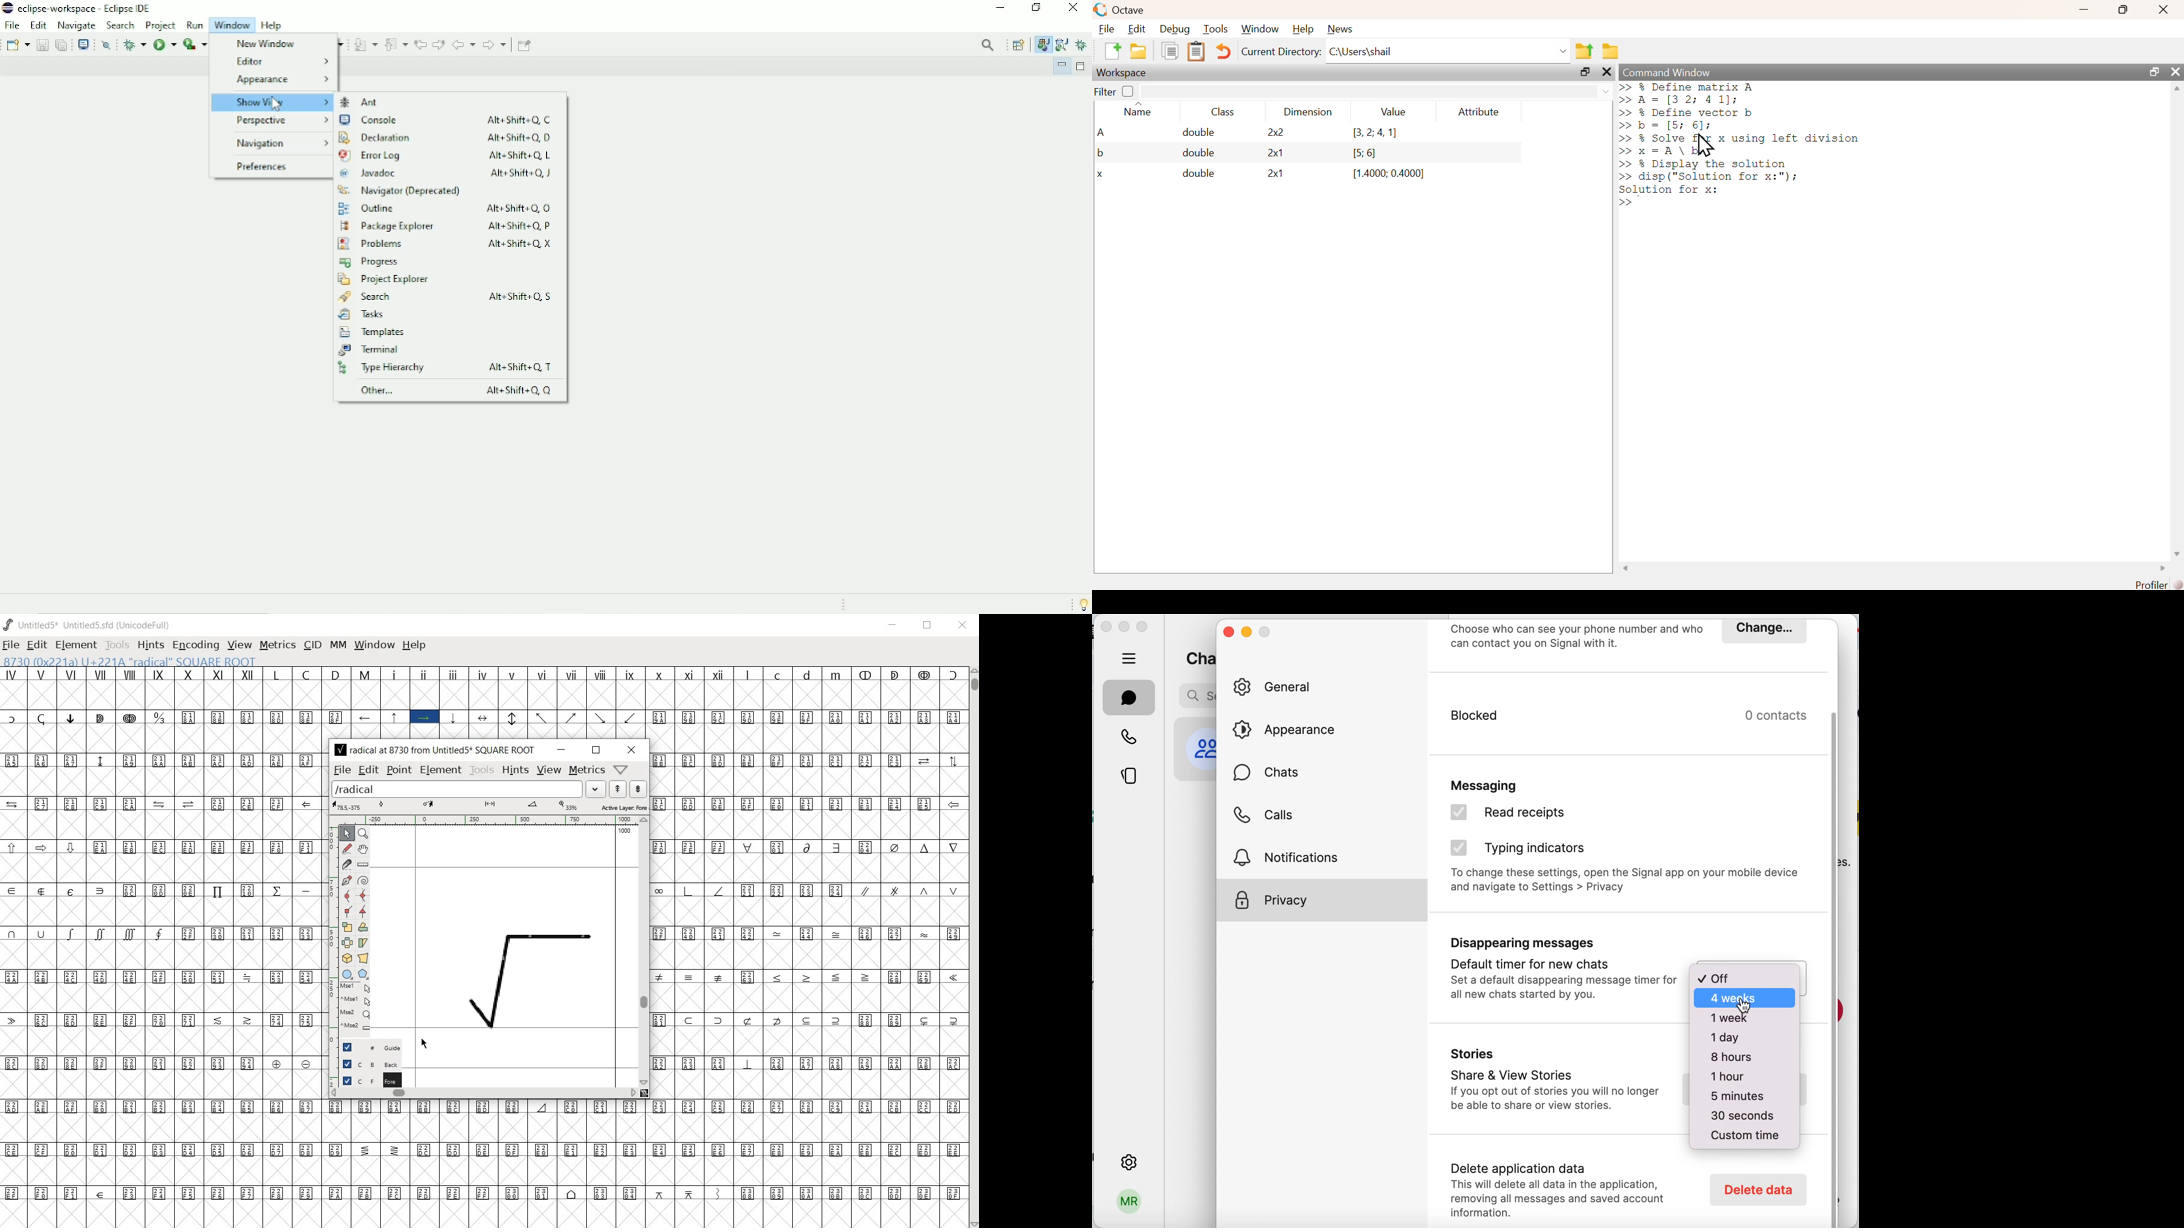 This screenshot has width=2184, height=1232. What do you see at coordinates (989, 44) in the screenshot?
I see `Access commands and other items` at bounding box center [989, 44].